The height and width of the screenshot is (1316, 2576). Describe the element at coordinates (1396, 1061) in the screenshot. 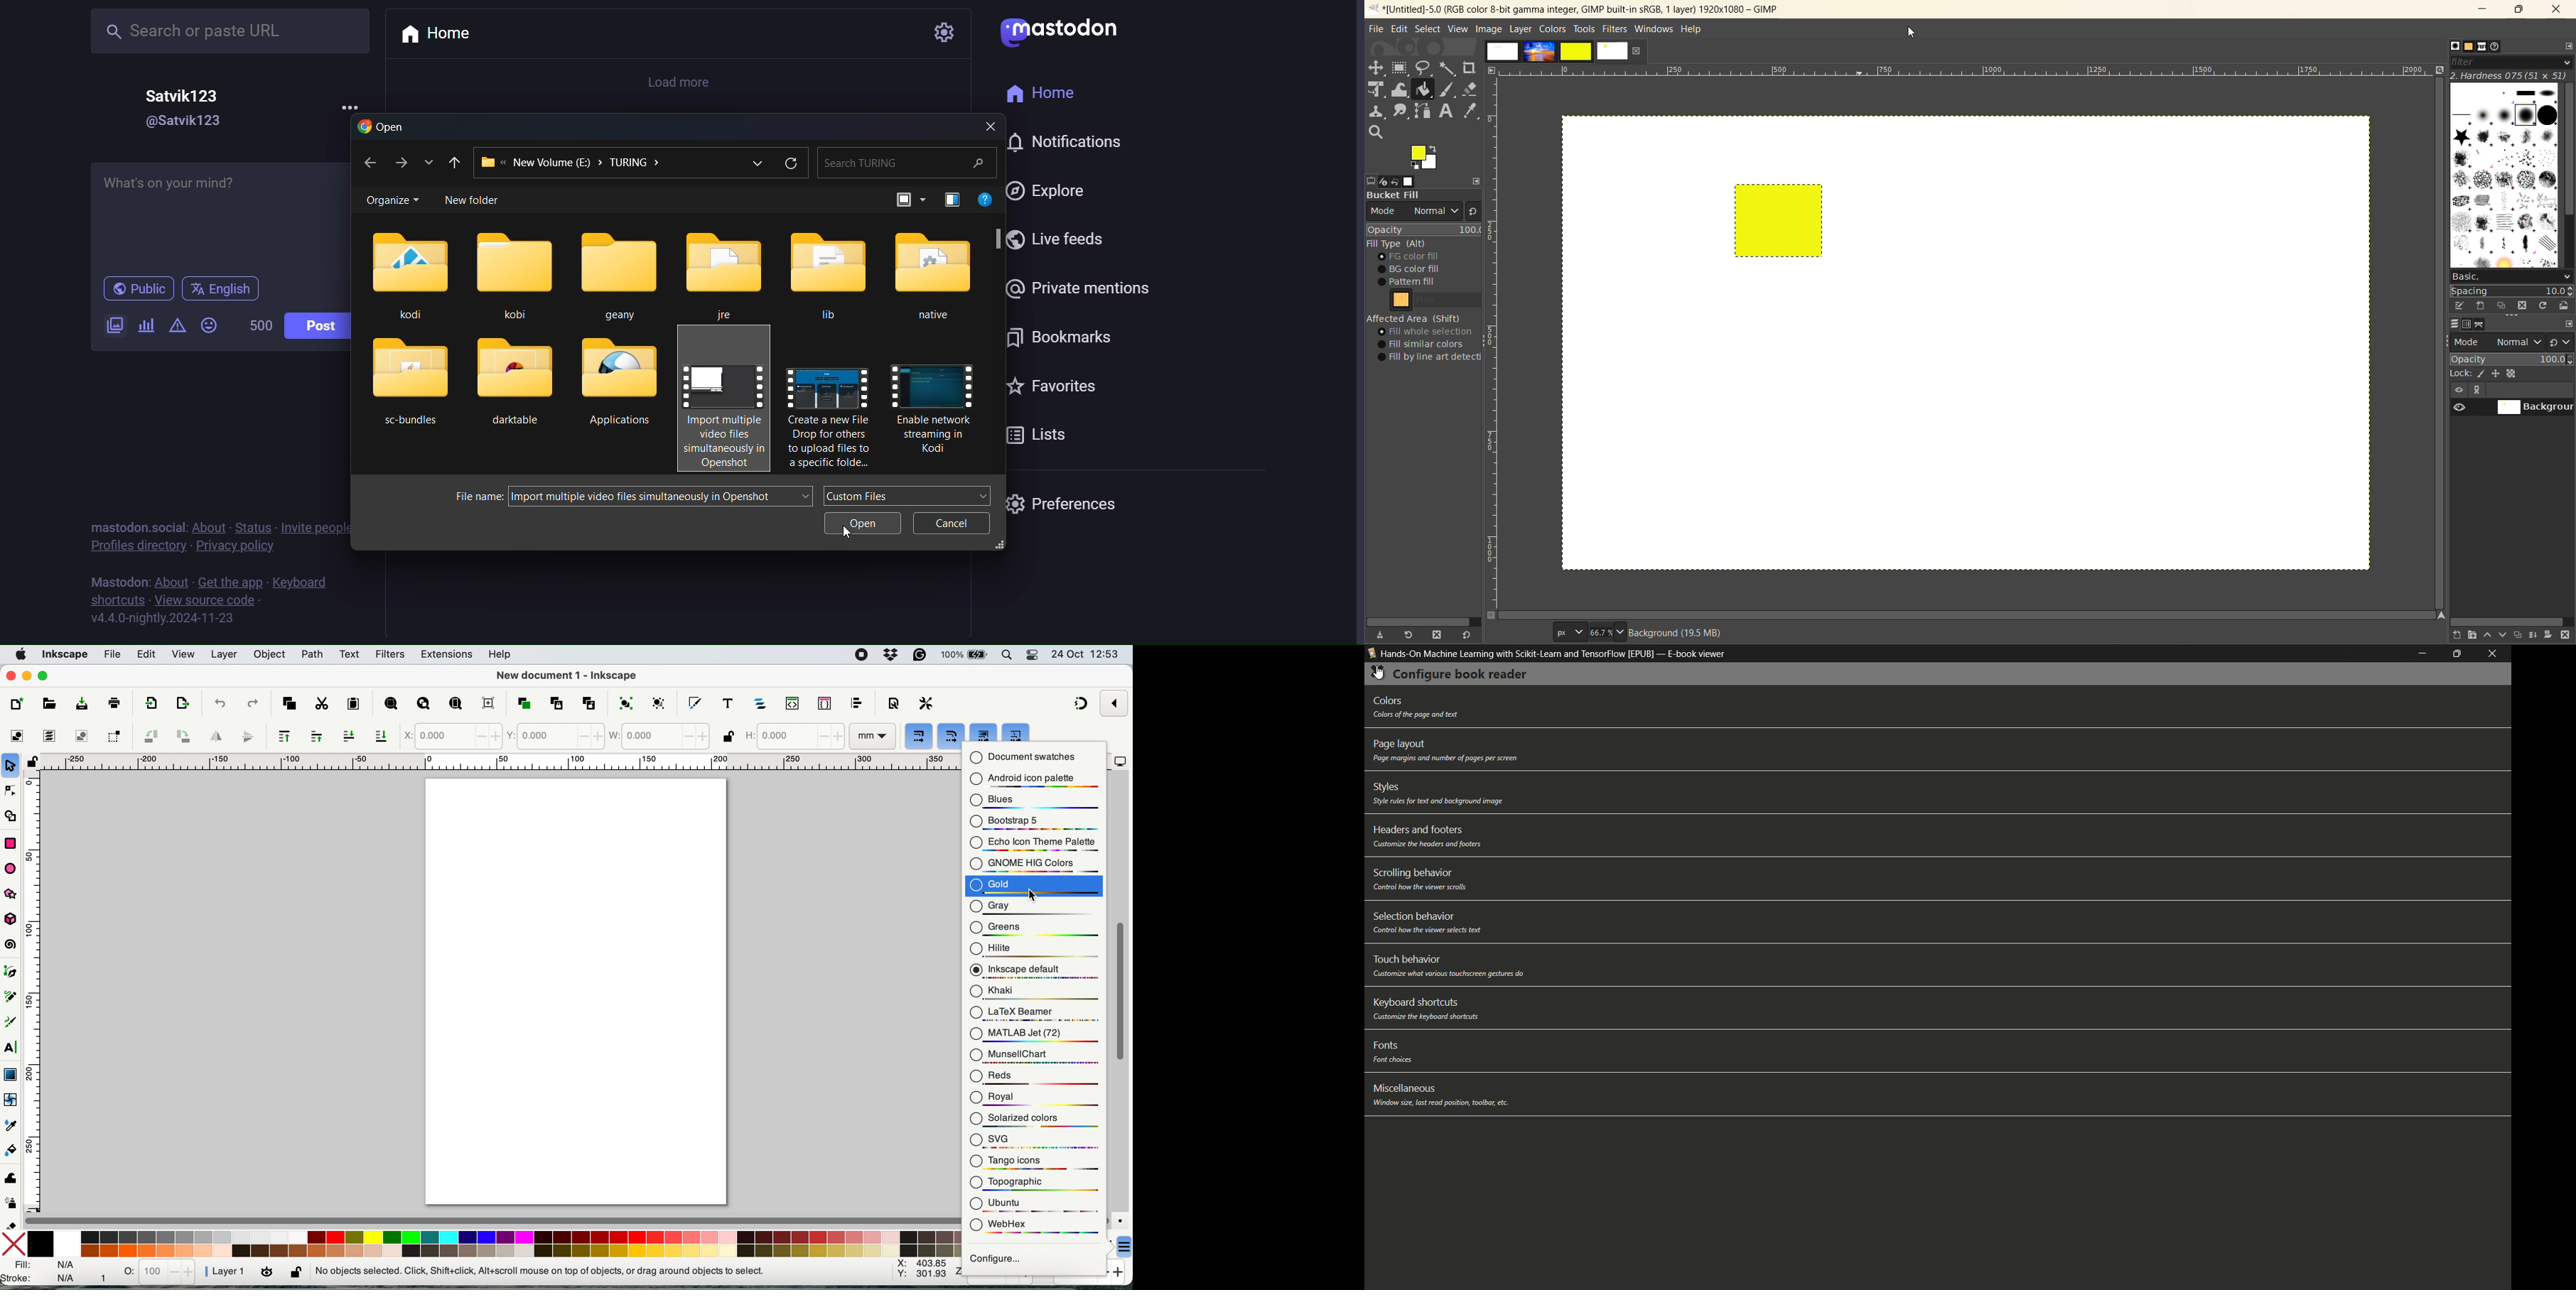

I see `text` at that location.